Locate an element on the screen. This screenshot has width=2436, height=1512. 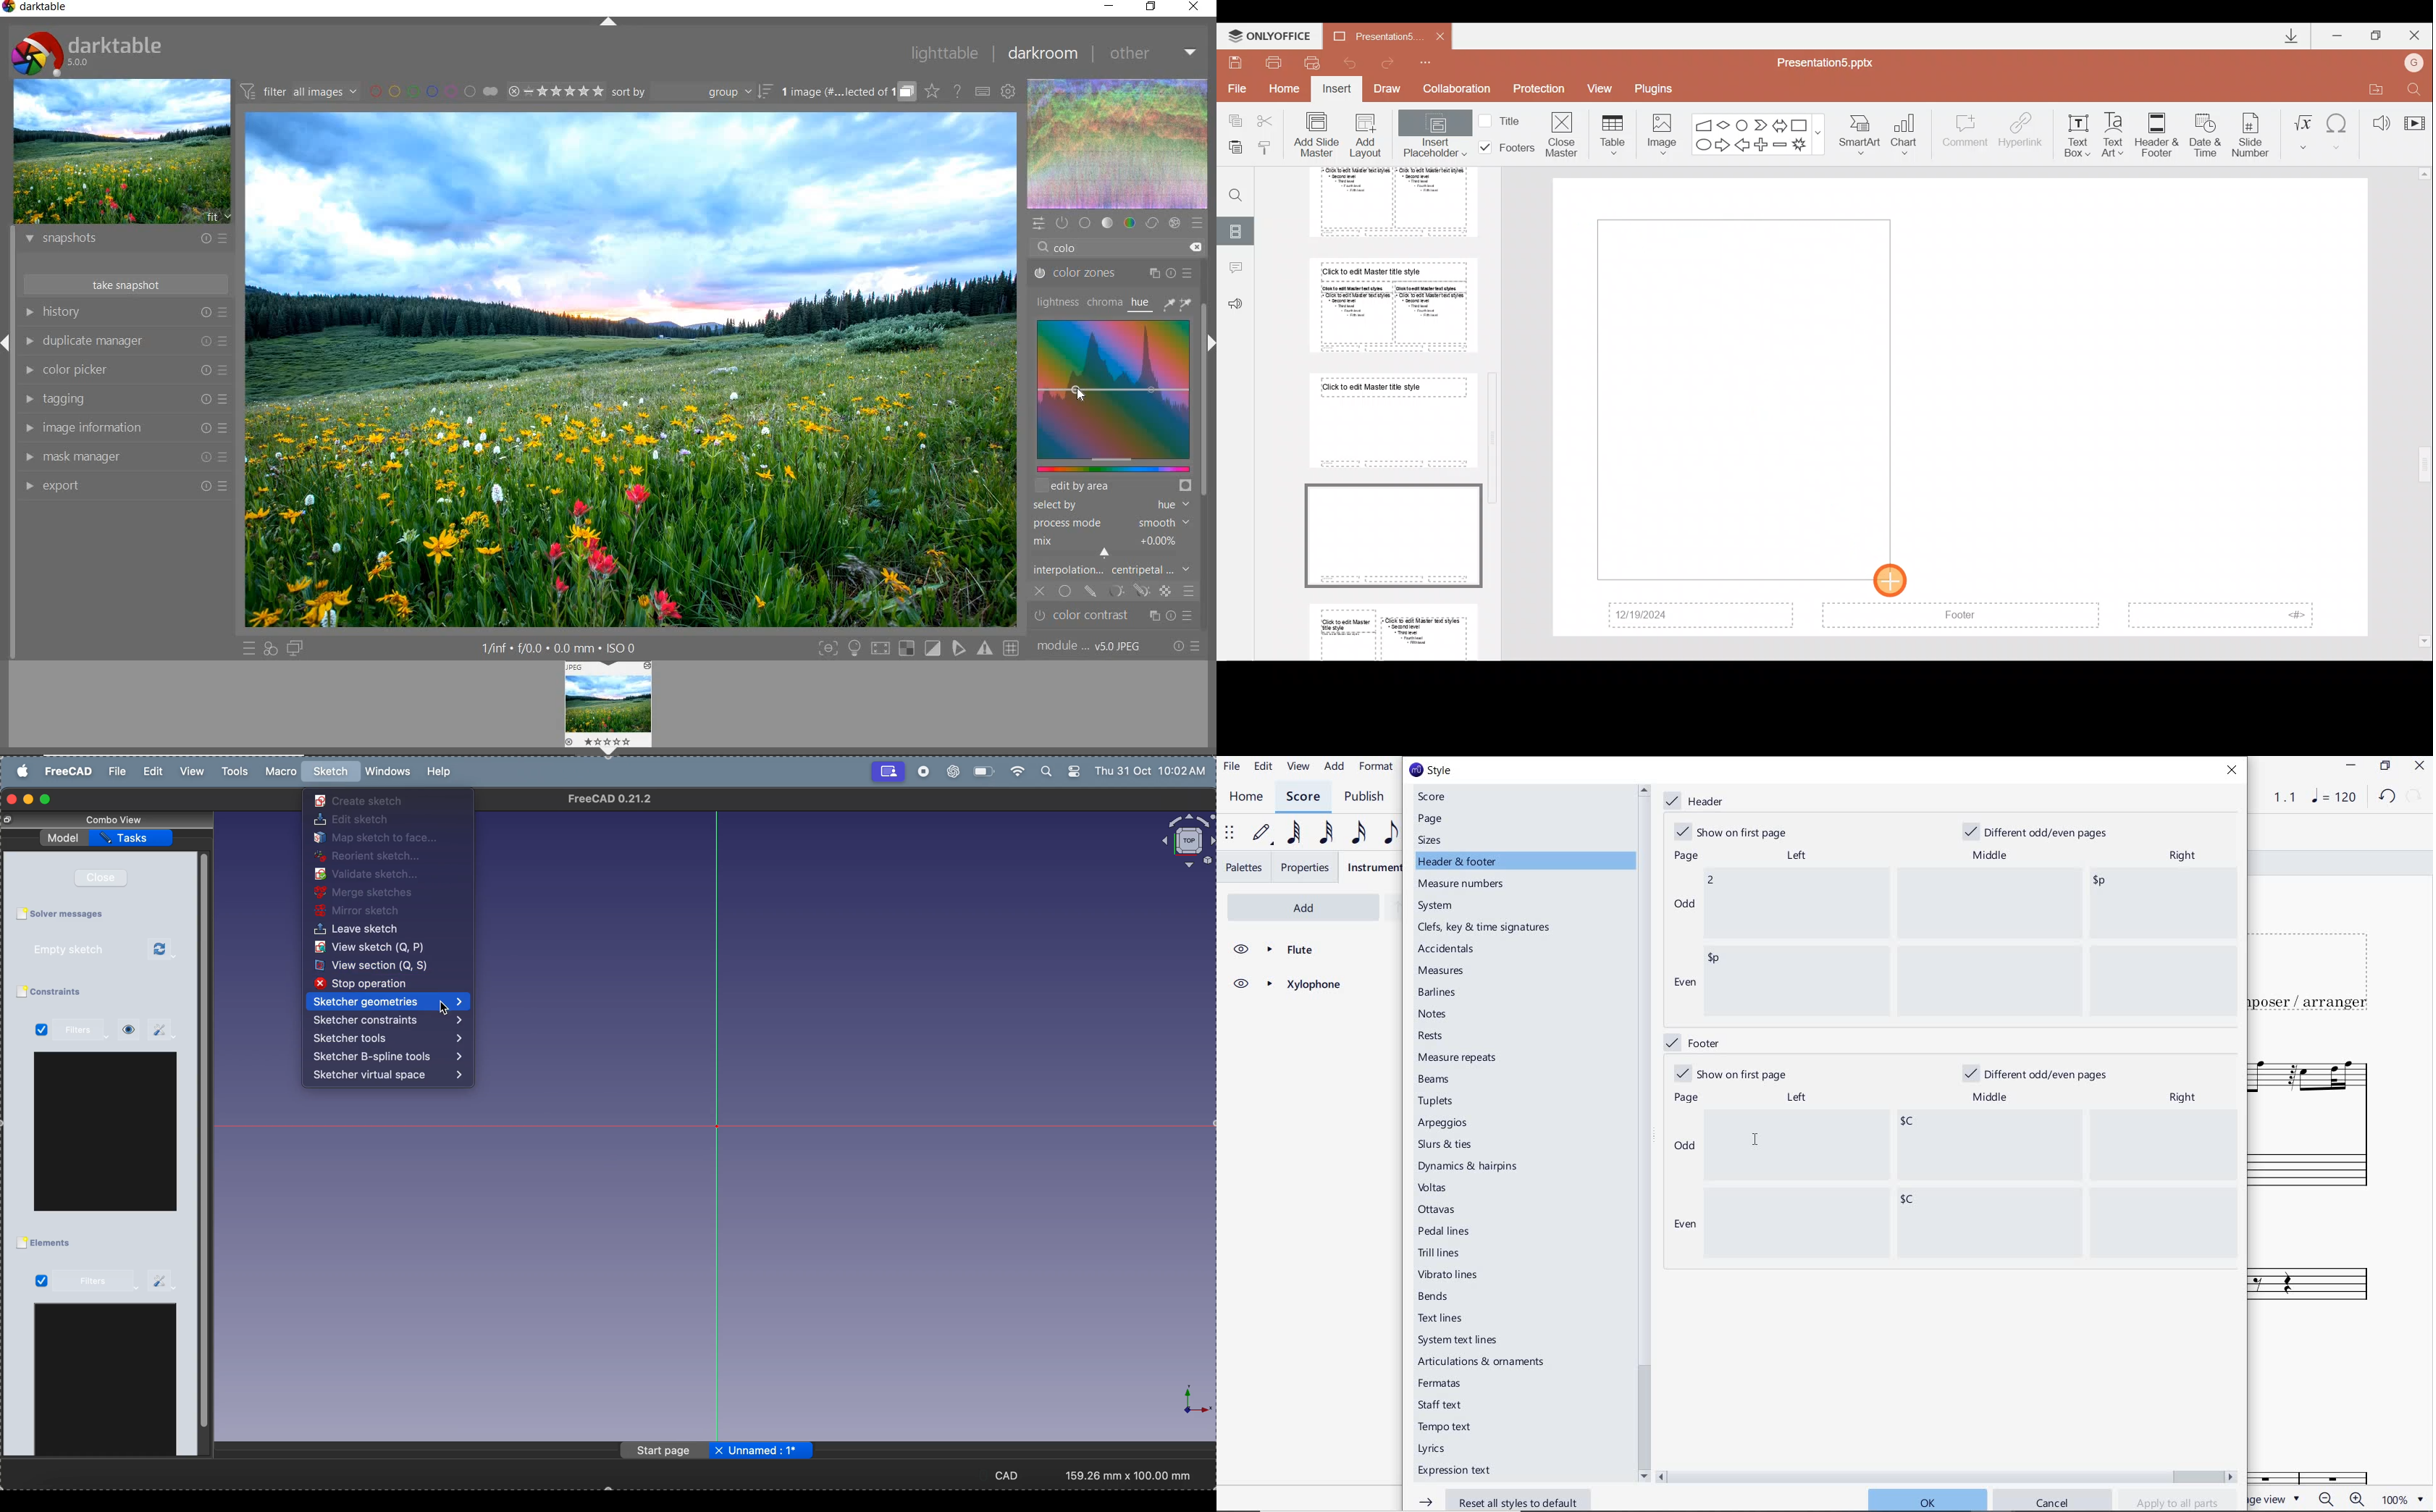
module..v50JPEG is located at coordinates (1093, 647).